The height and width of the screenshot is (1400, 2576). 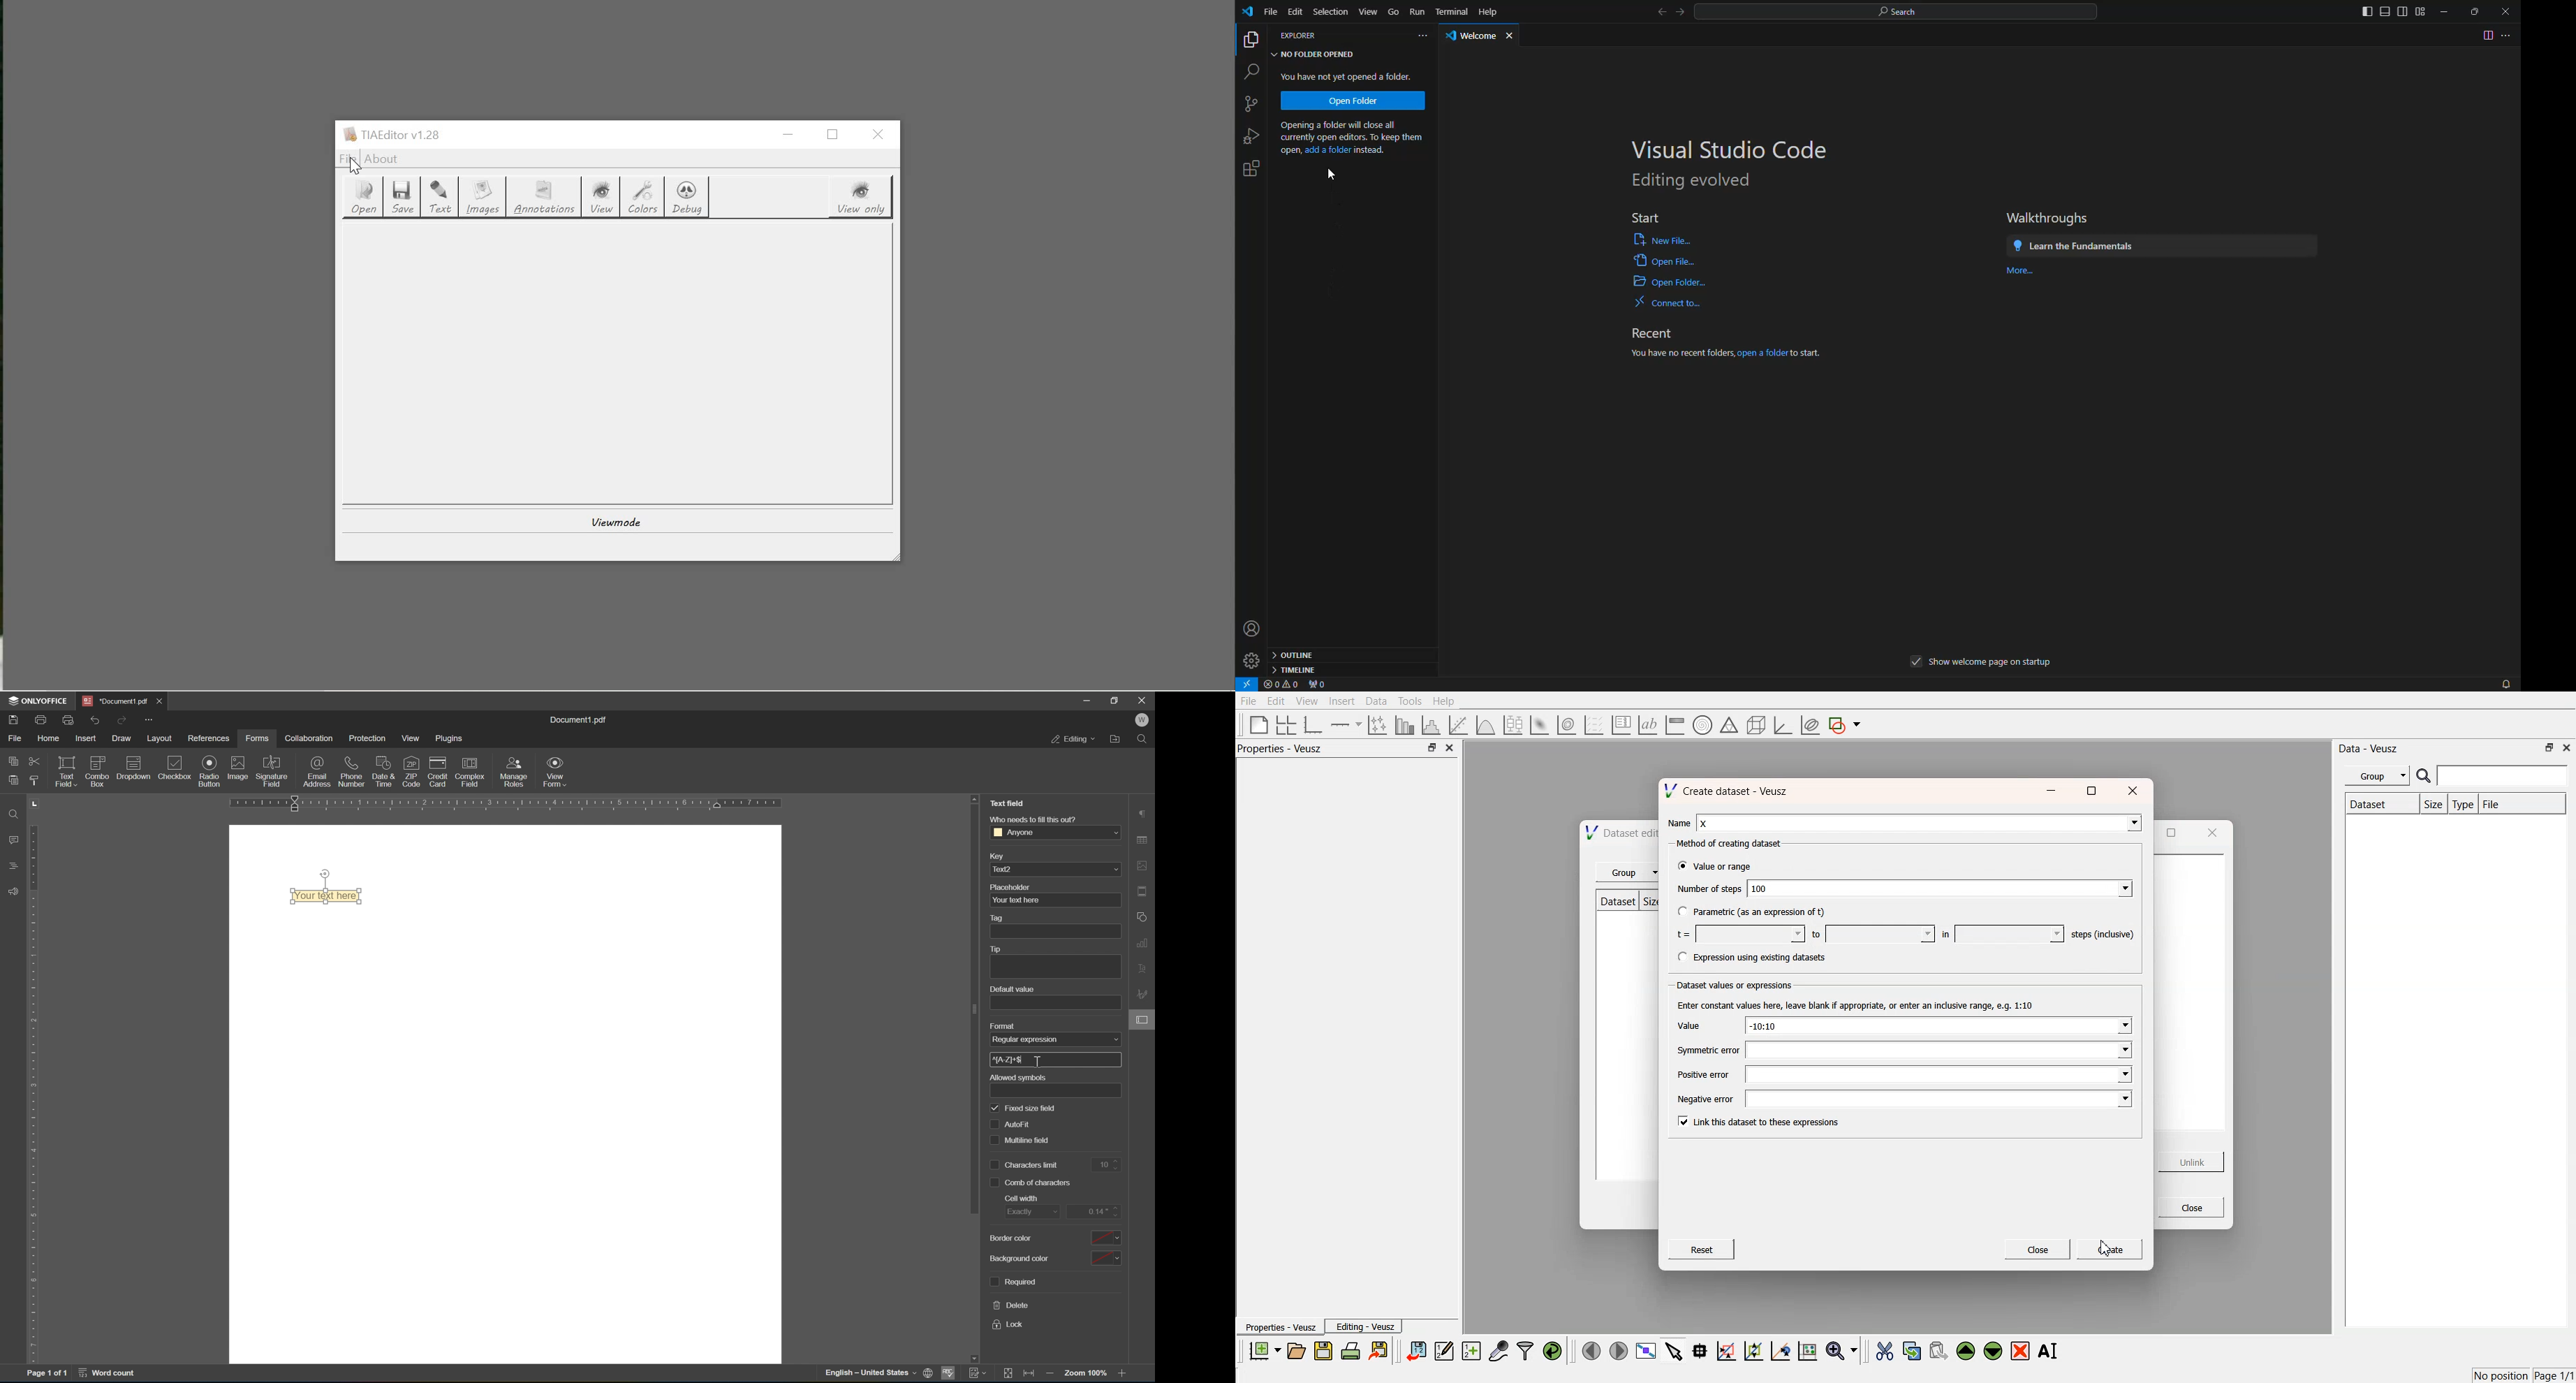 I want to click on recent, so click(x=1653, y=334).